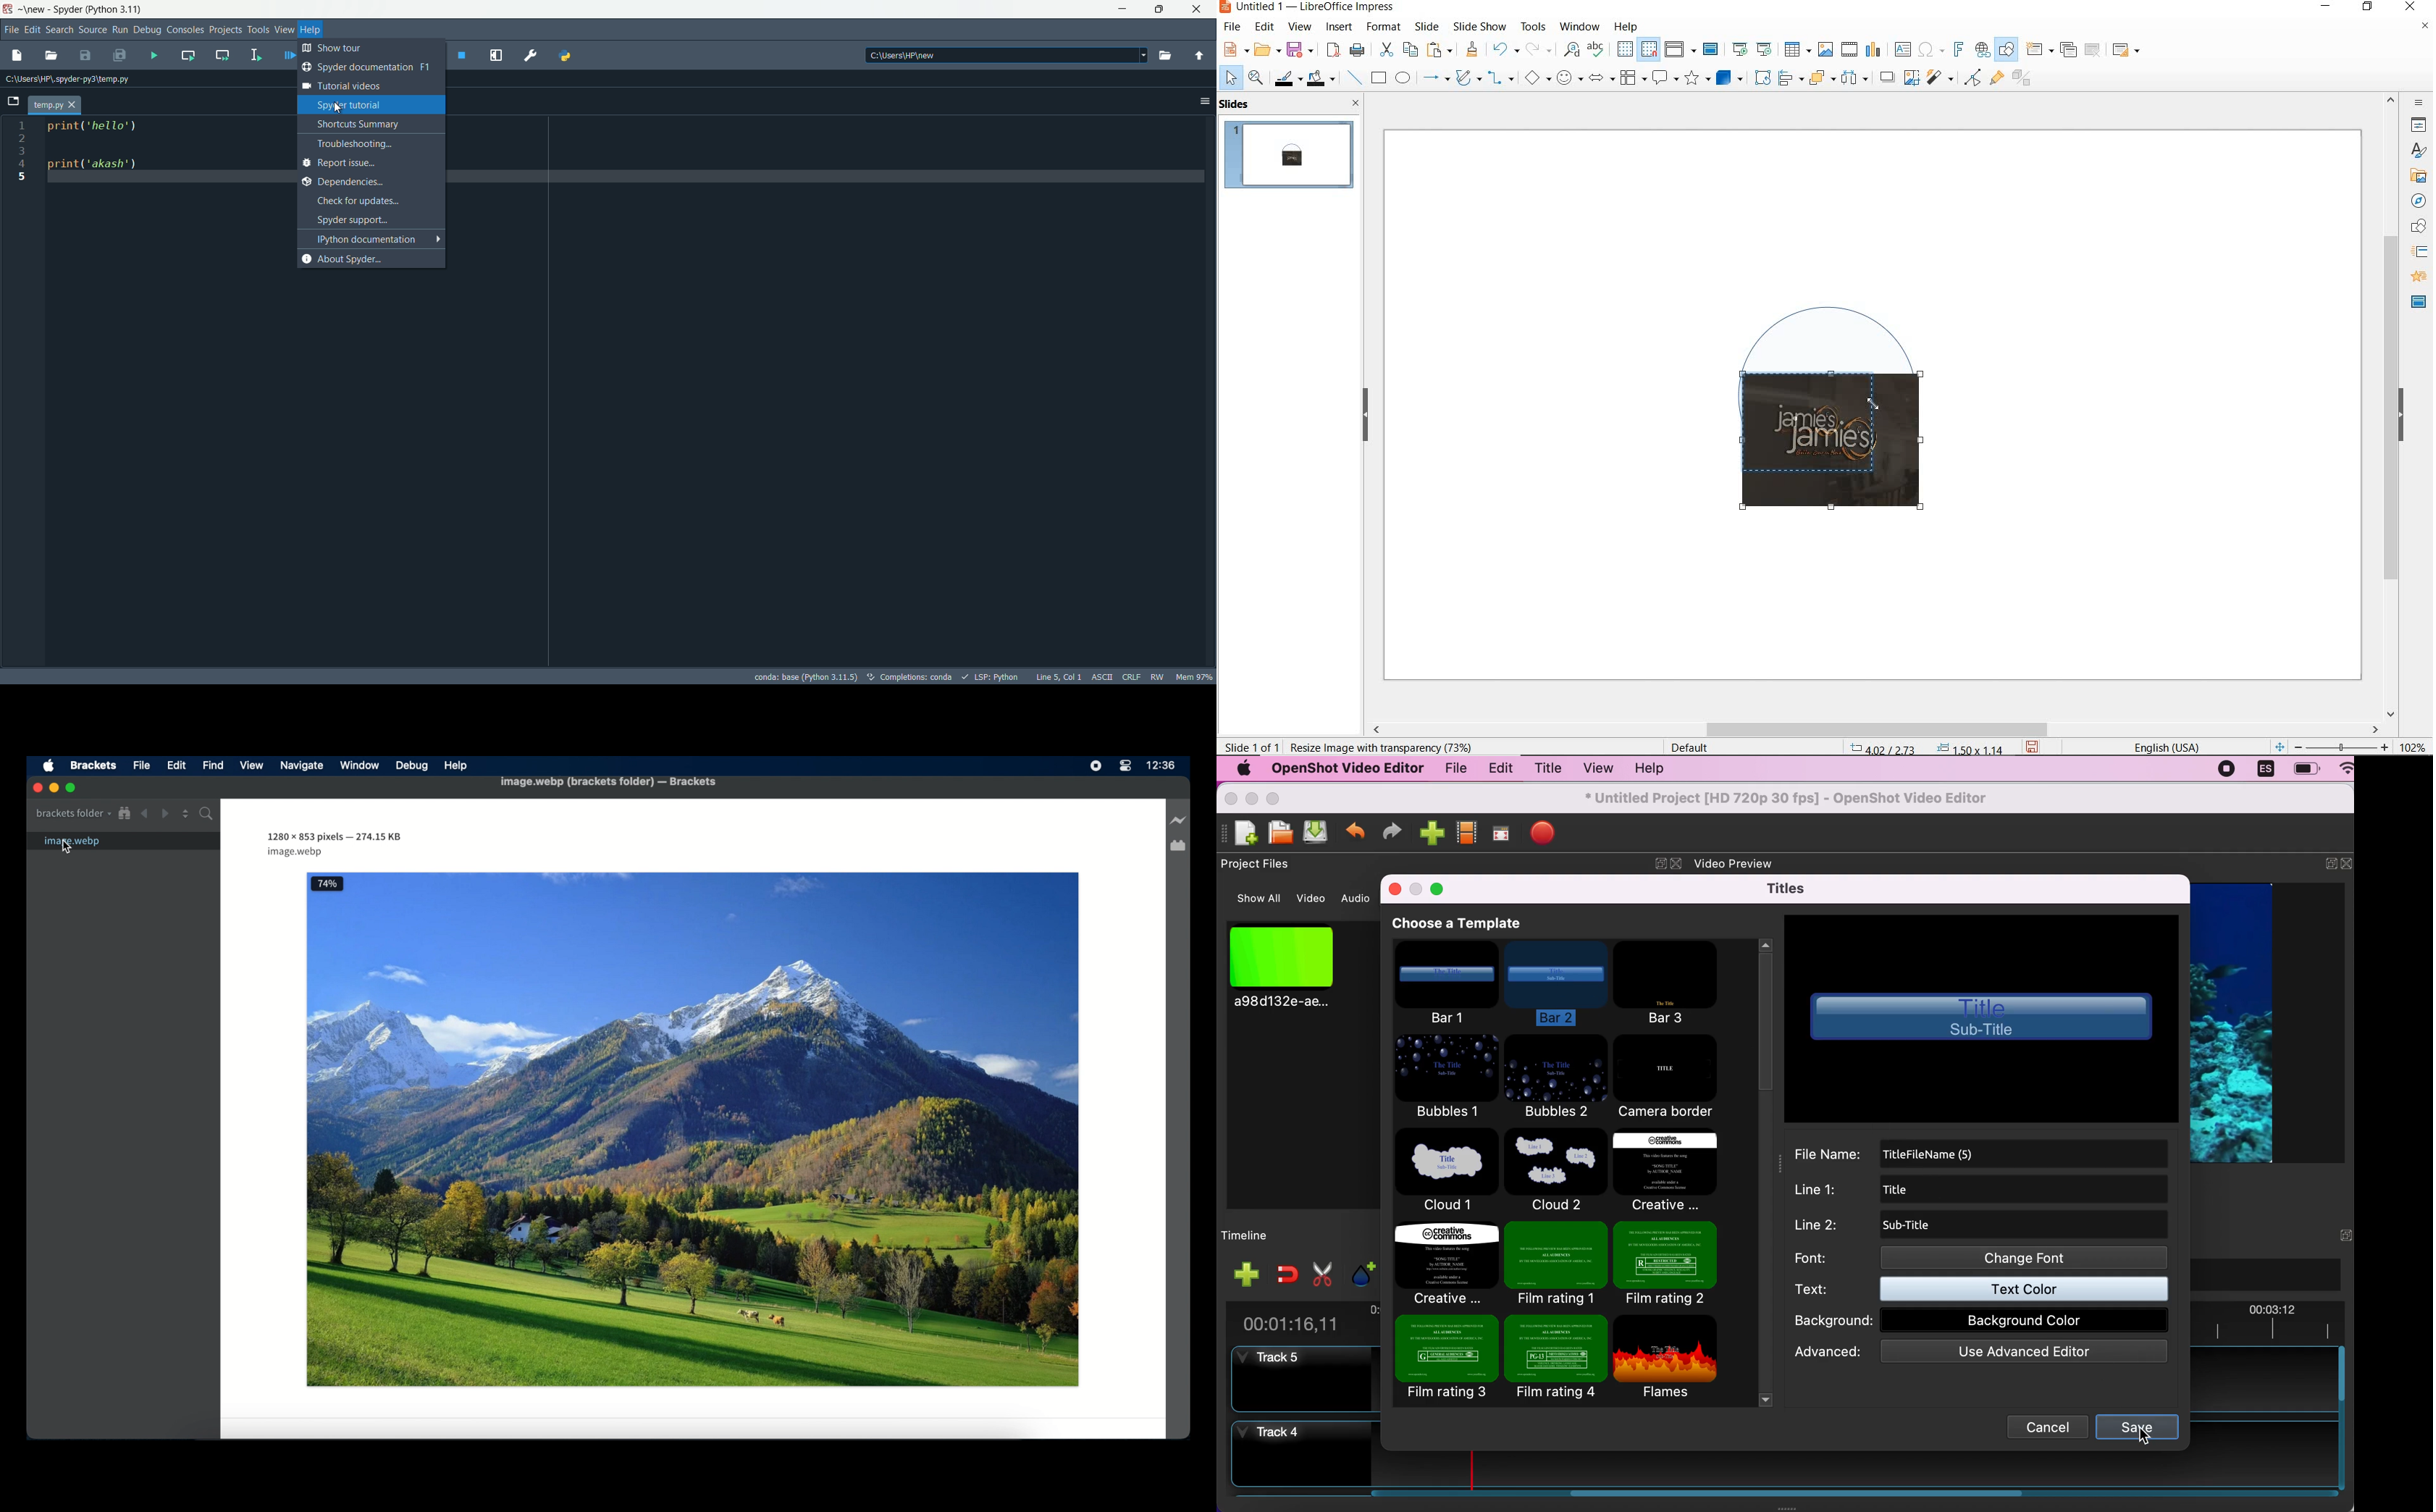  What do you see at coordinates (369, 182) in the screenshot?
I see `dependencies` at bounding box center [369, 182].